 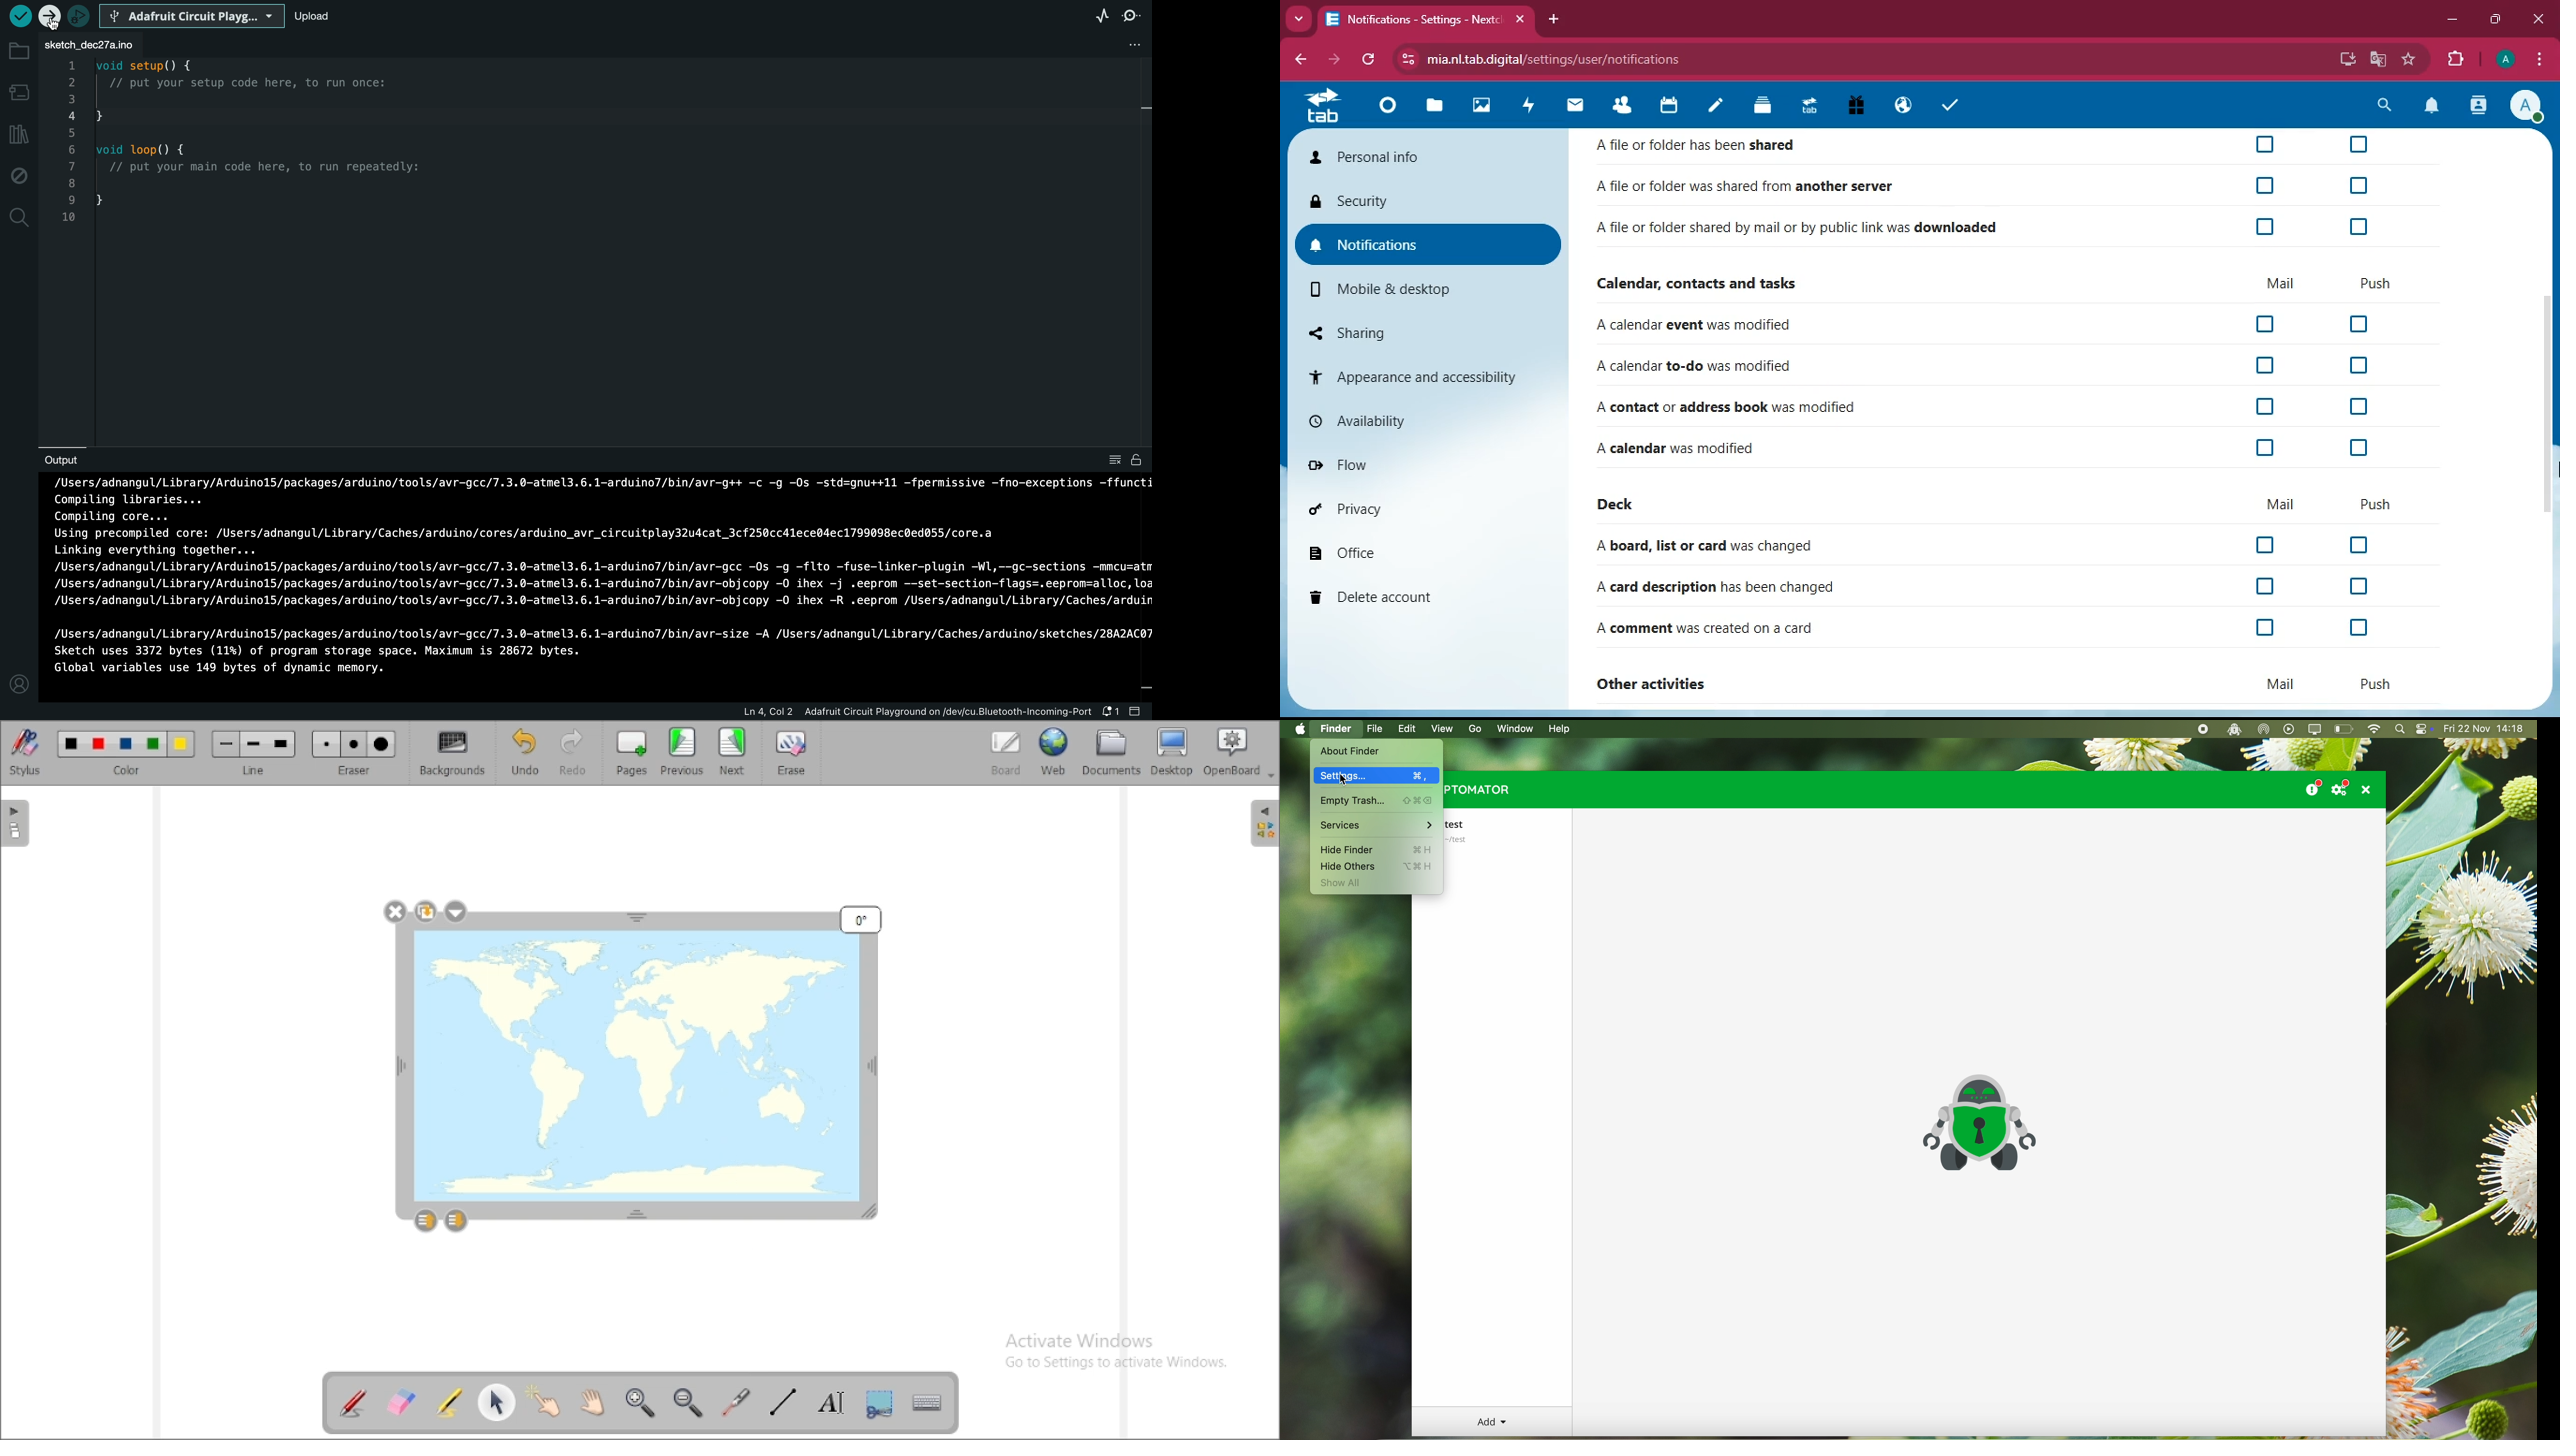 I want to click on office, so click(x=1425, y=555).